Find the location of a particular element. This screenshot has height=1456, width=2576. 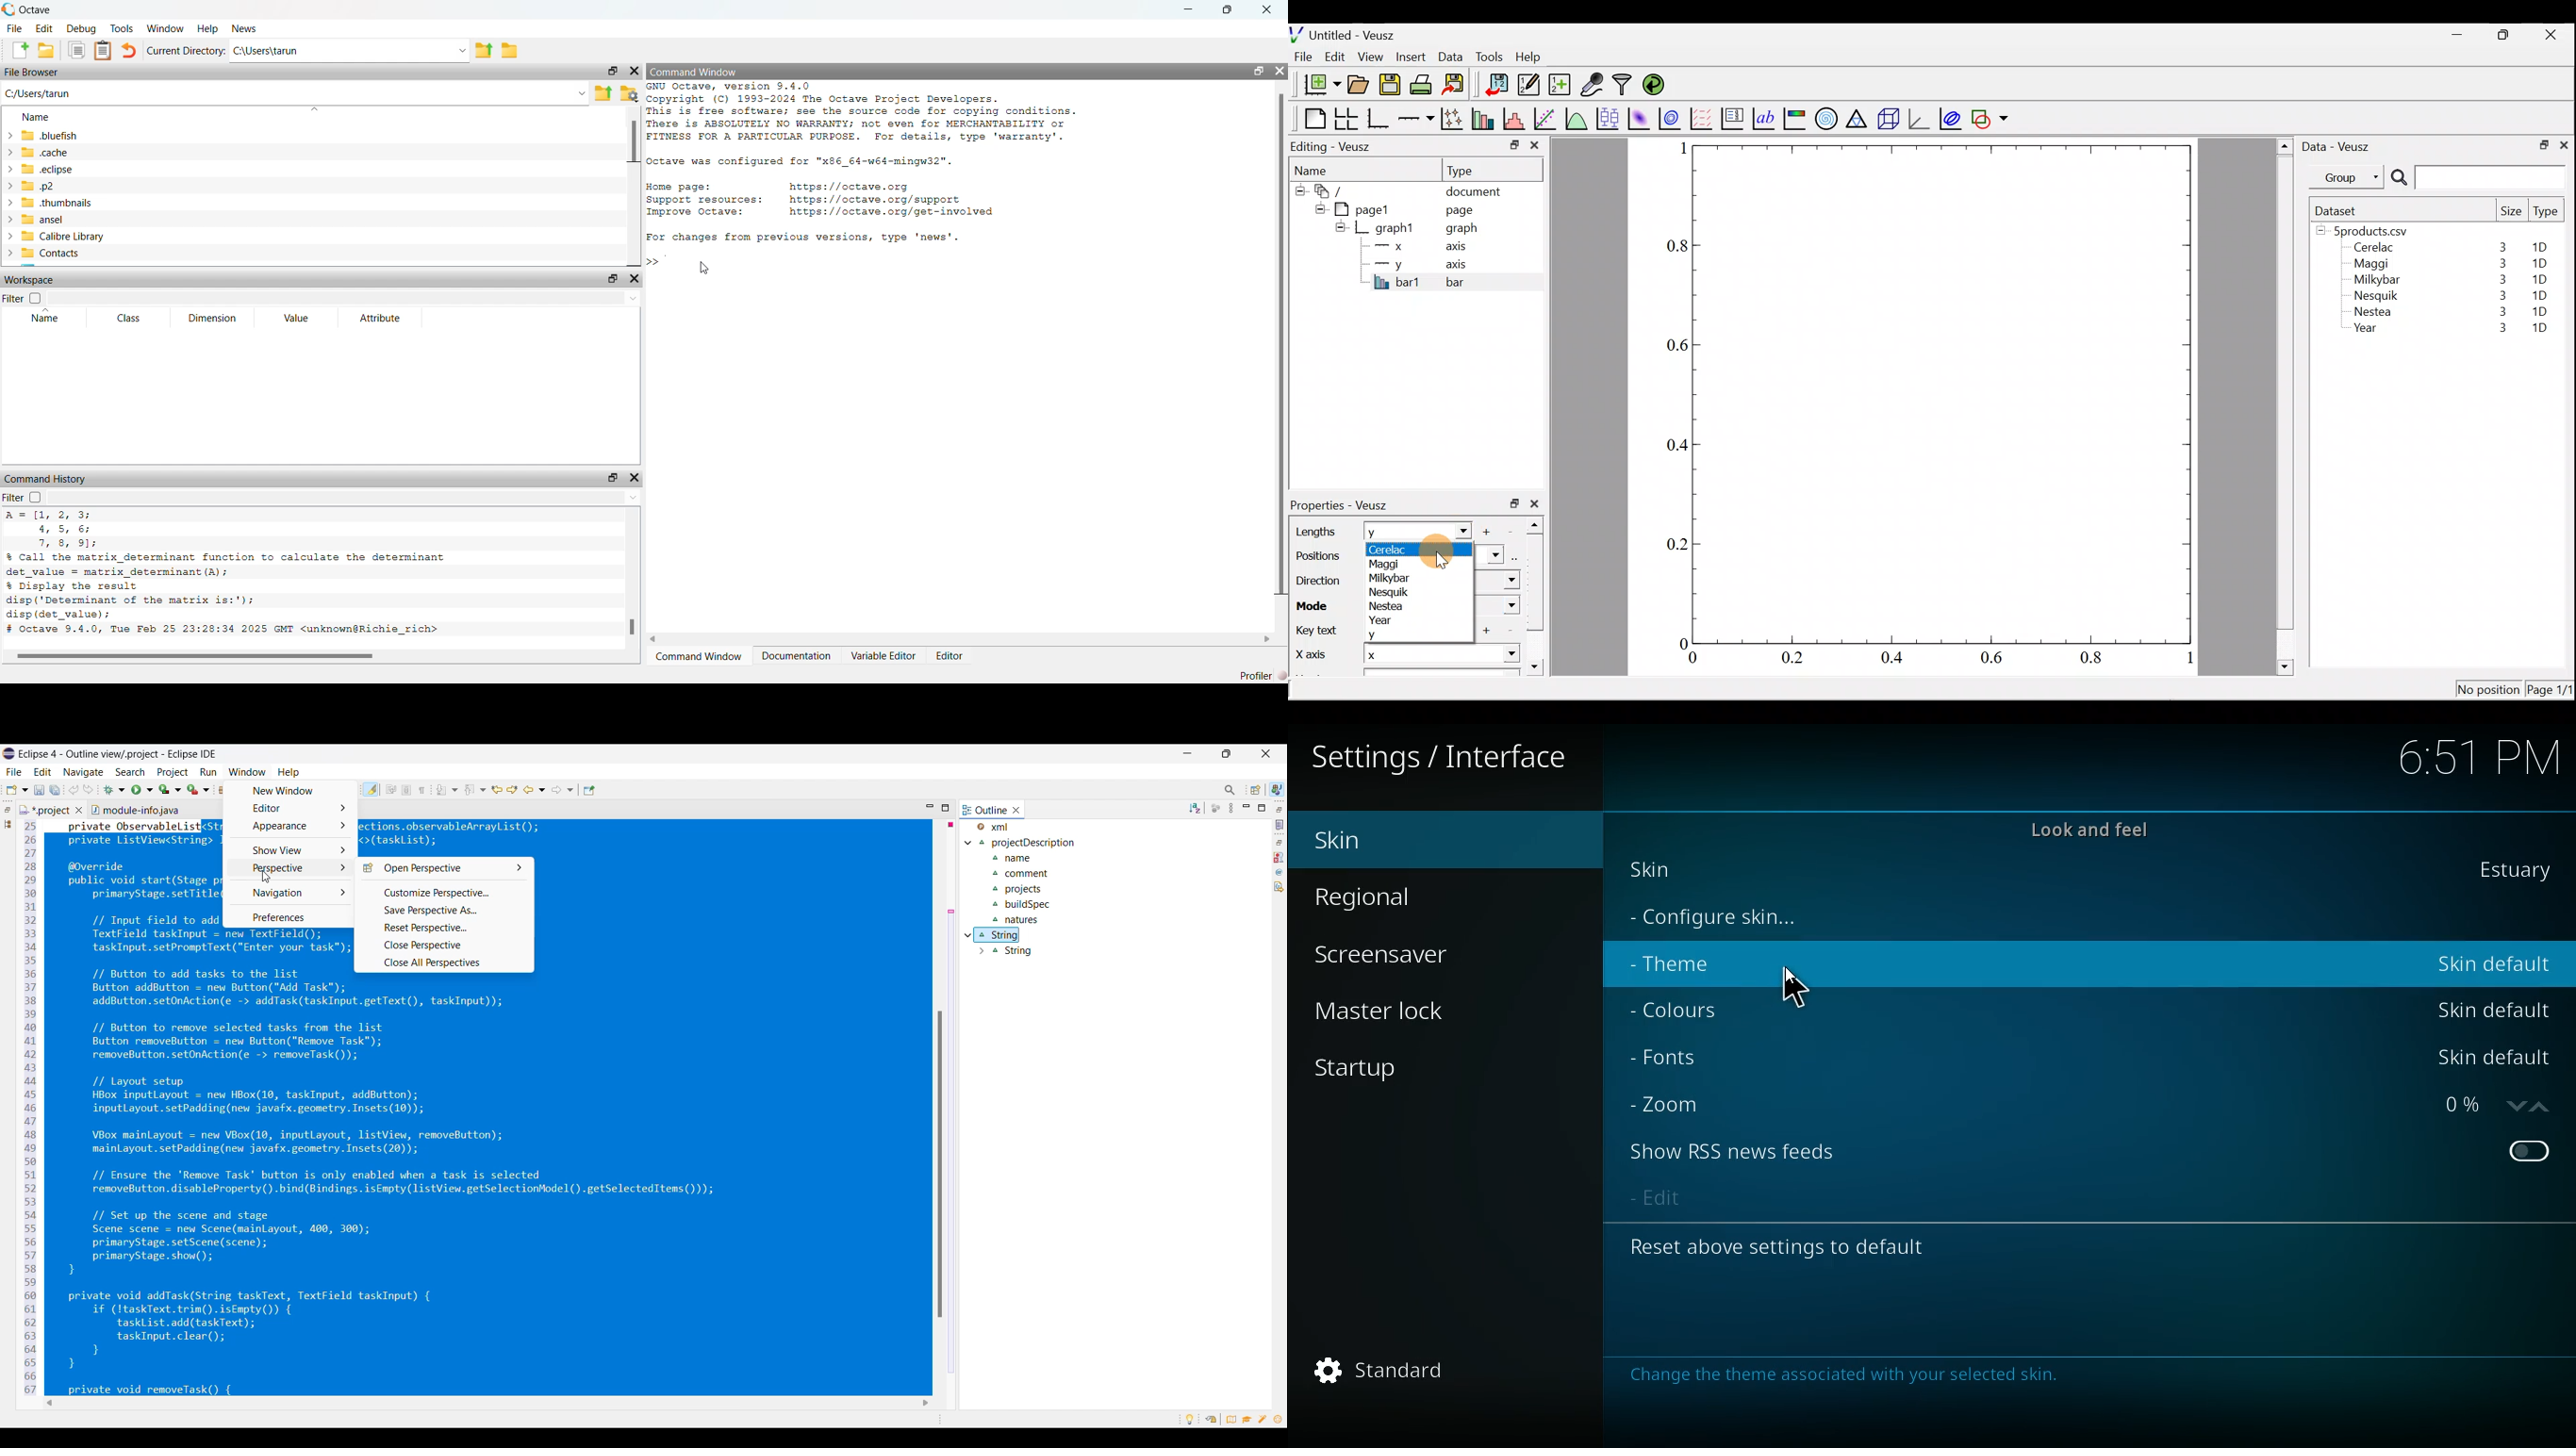

close is located at coordinates (2564, 144).